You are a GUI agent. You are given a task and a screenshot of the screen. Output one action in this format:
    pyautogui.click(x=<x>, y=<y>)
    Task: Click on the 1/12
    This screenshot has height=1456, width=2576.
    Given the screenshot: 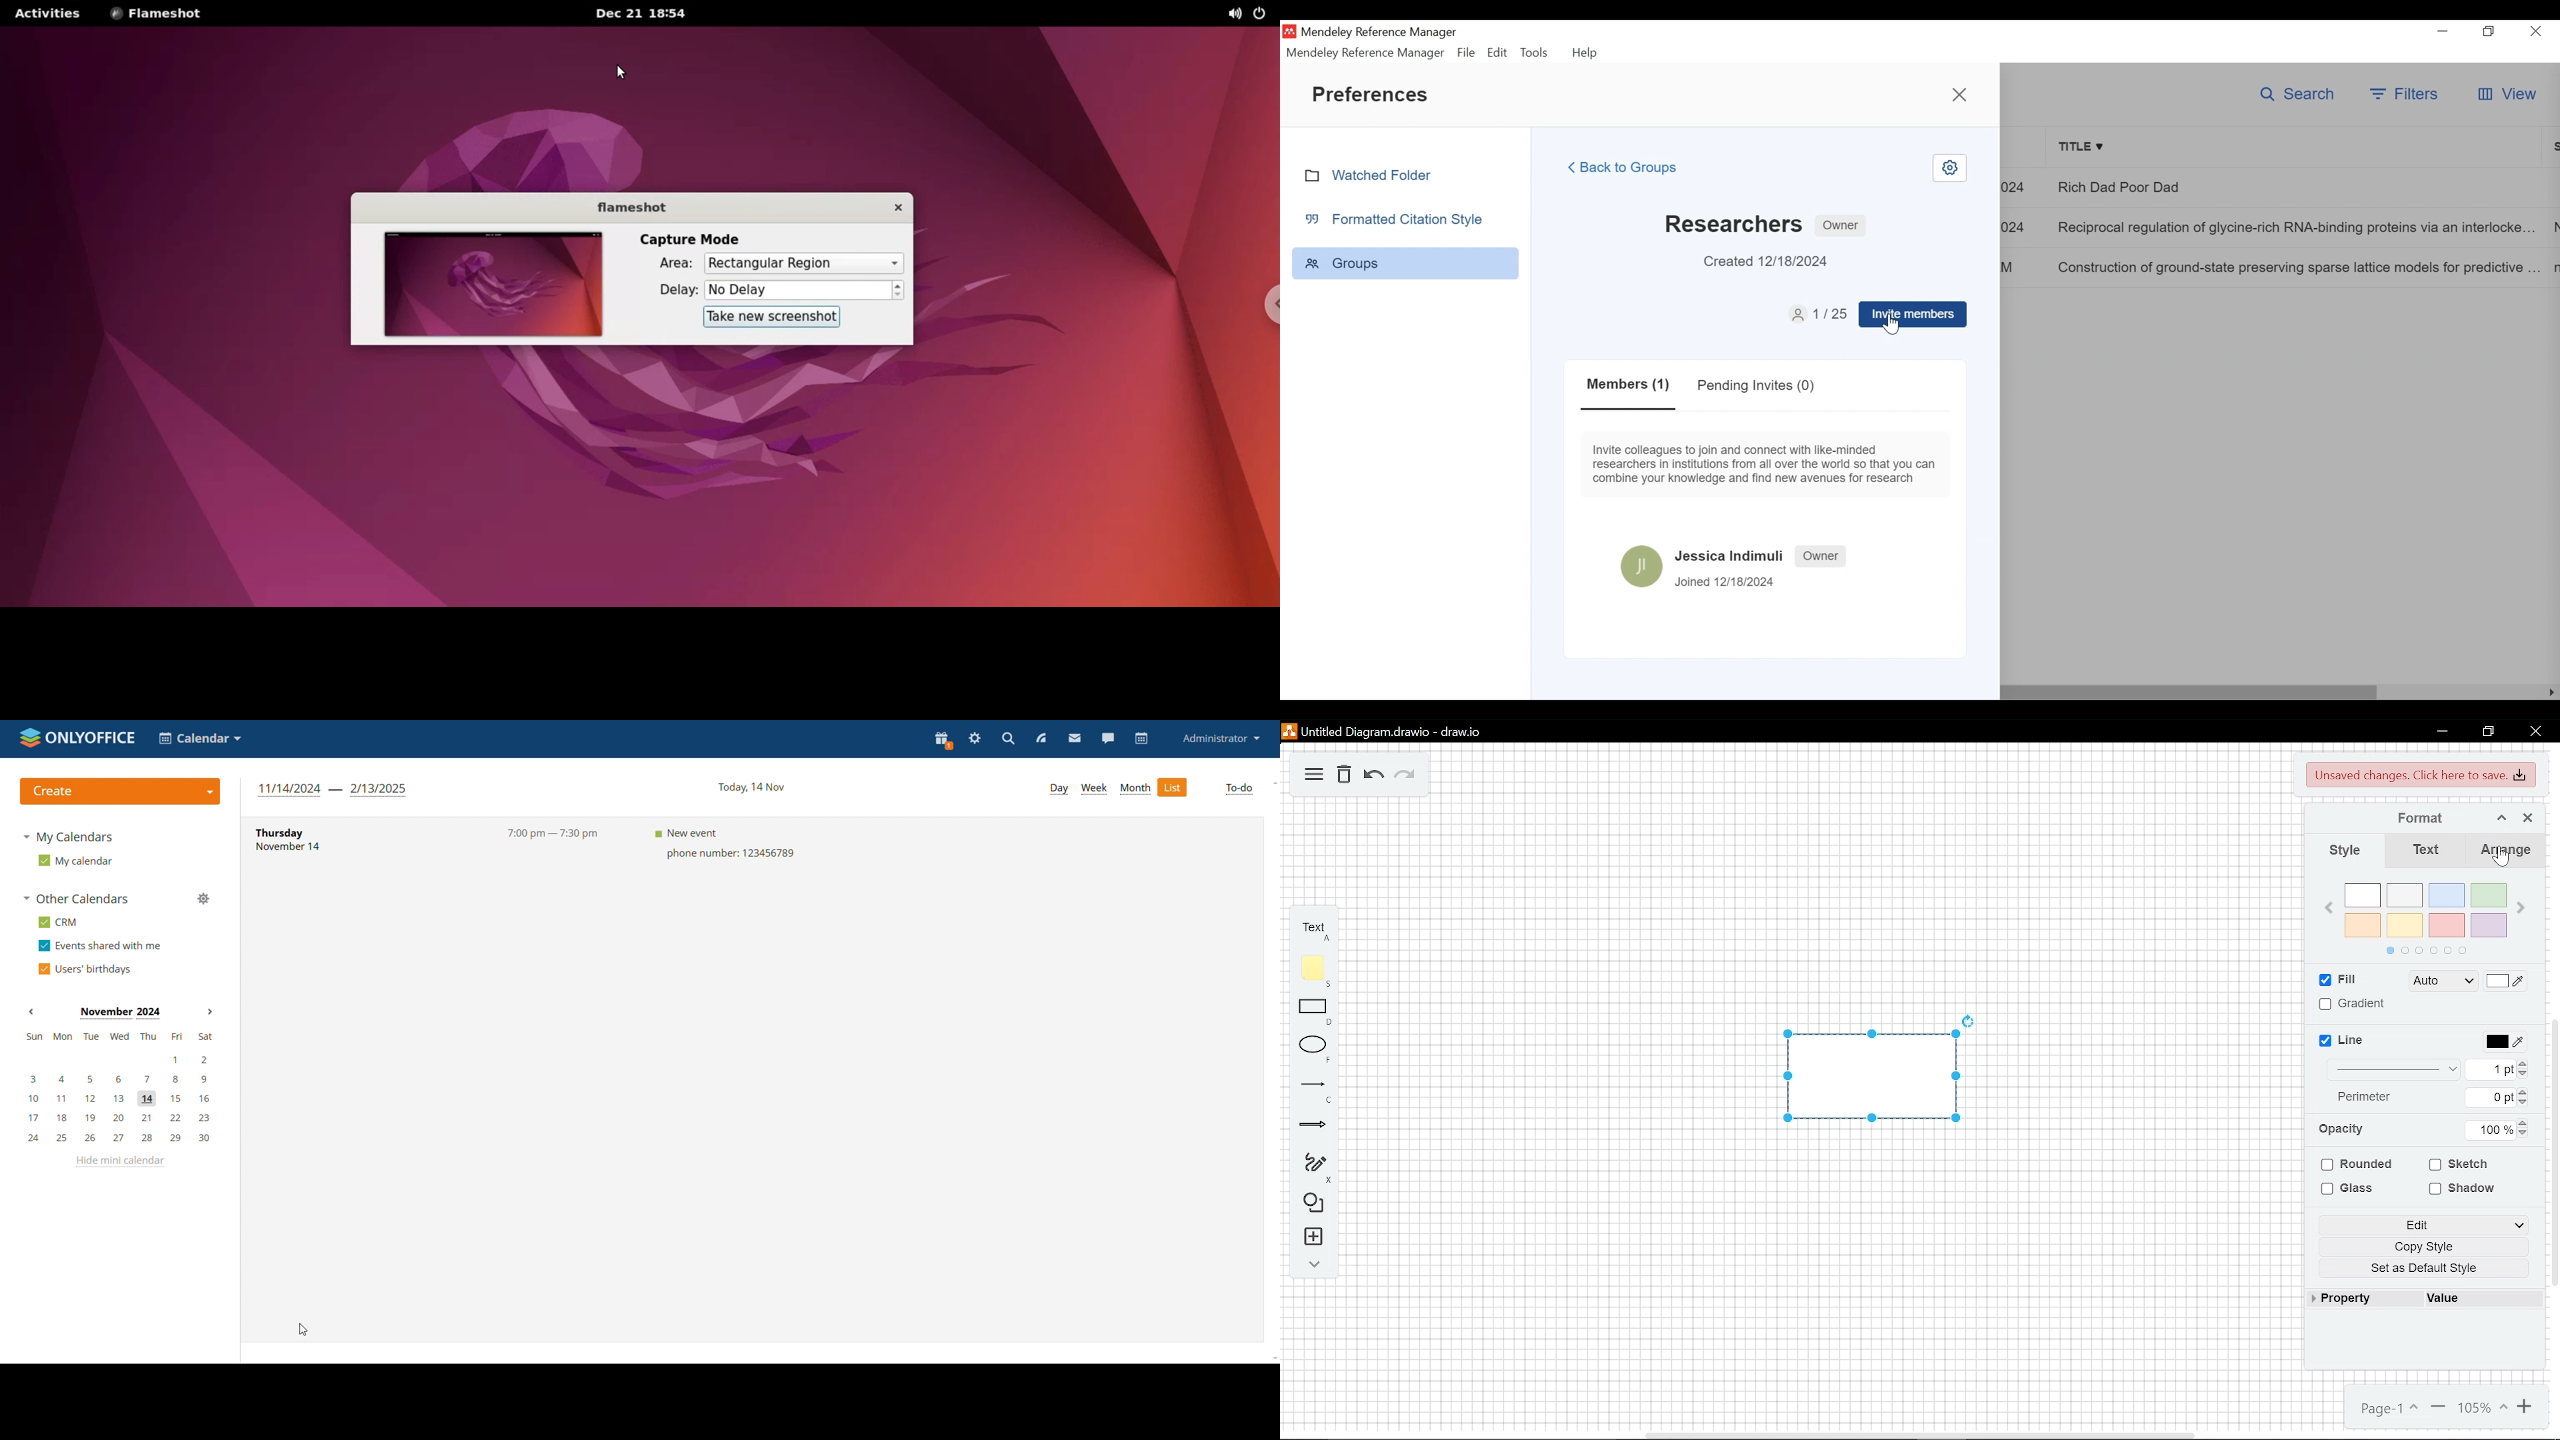 What is the action you would take?
    pyautogui.click(x=1818, y=313)
    